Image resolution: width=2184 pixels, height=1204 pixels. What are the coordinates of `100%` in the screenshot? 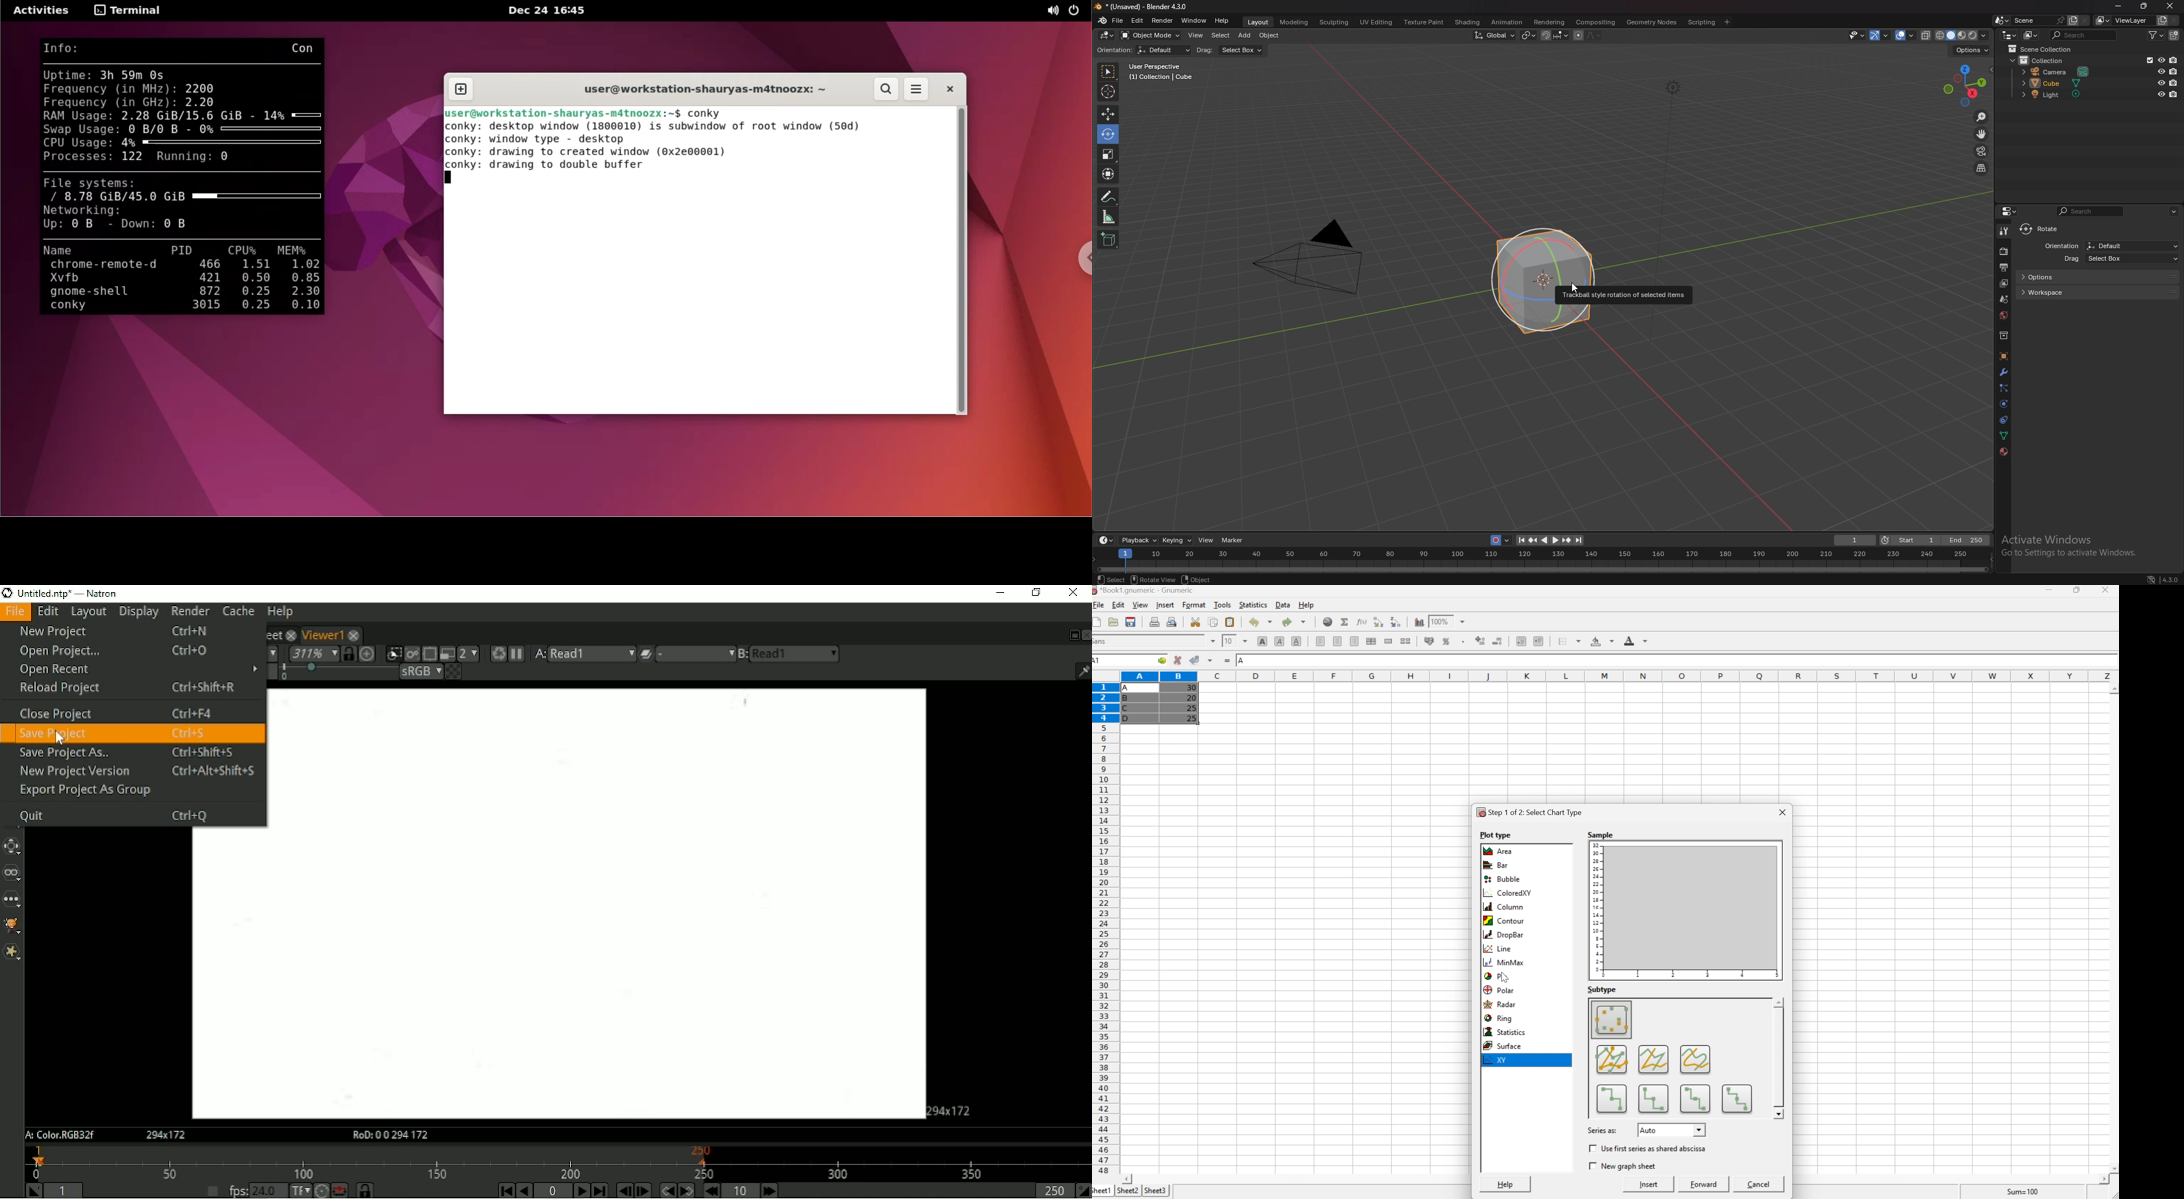 It's located at (1439, 621).